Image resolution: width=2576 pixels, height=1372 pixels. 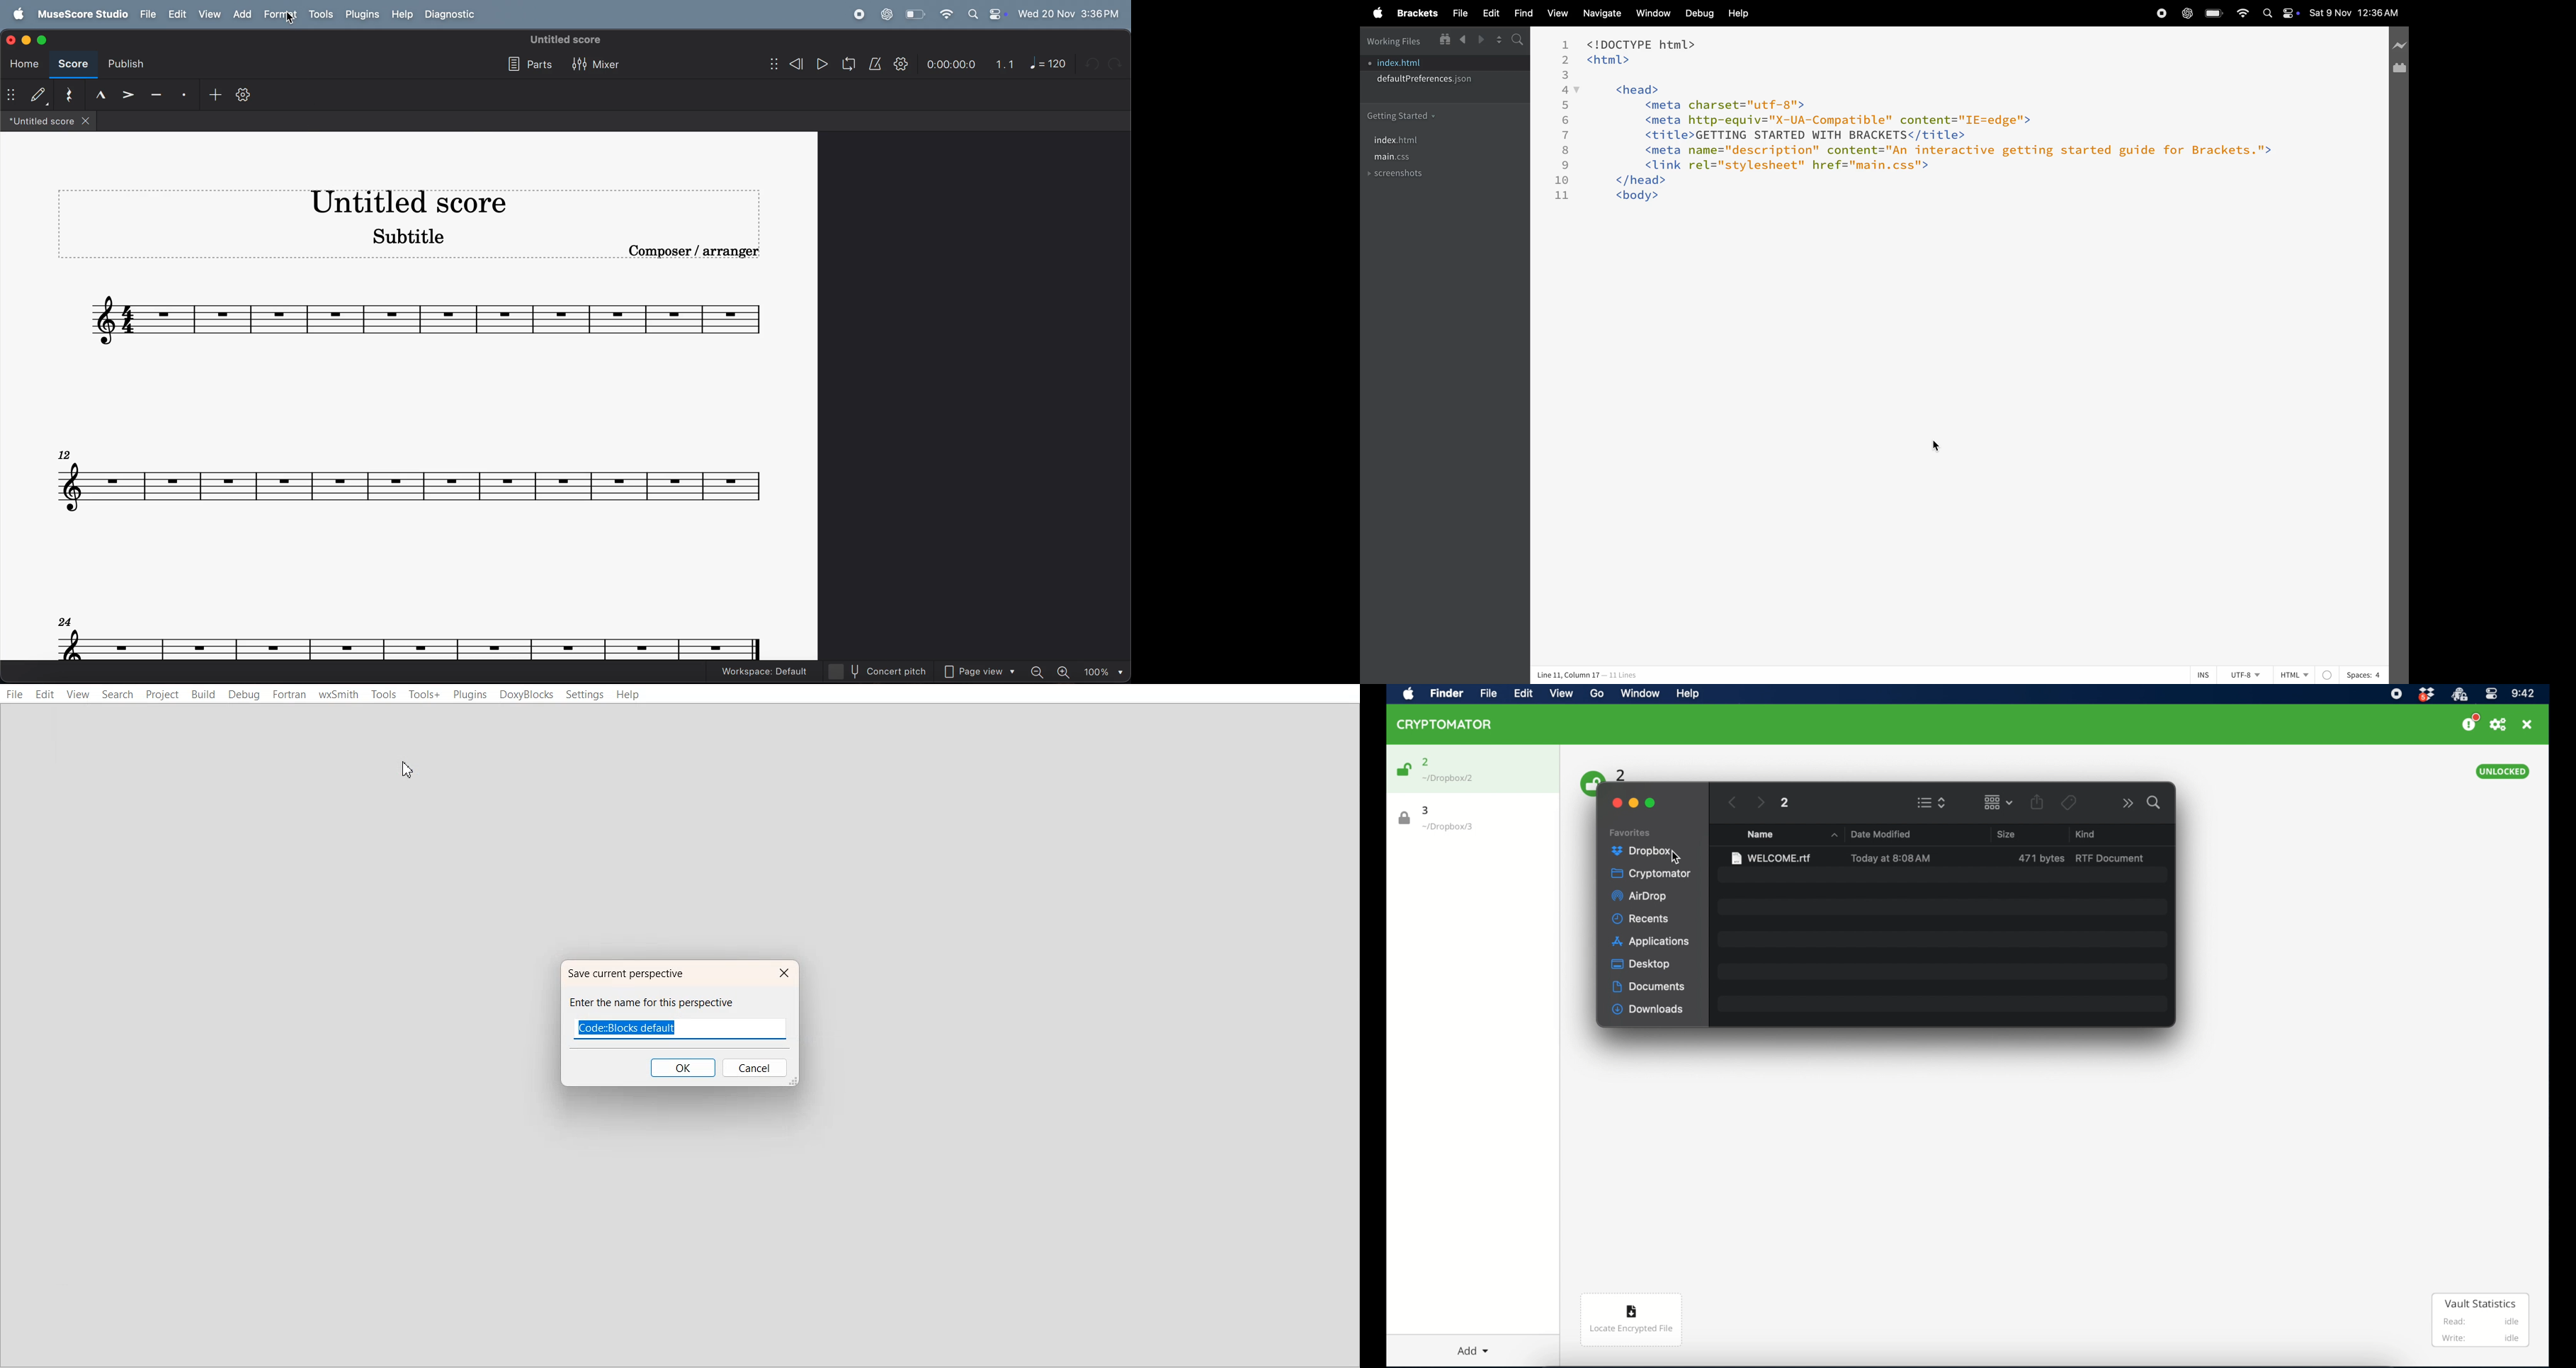 What do you see at coordinates (2292, 675) in the screenshot?
I see `html` at bounding box center [2292, 675].